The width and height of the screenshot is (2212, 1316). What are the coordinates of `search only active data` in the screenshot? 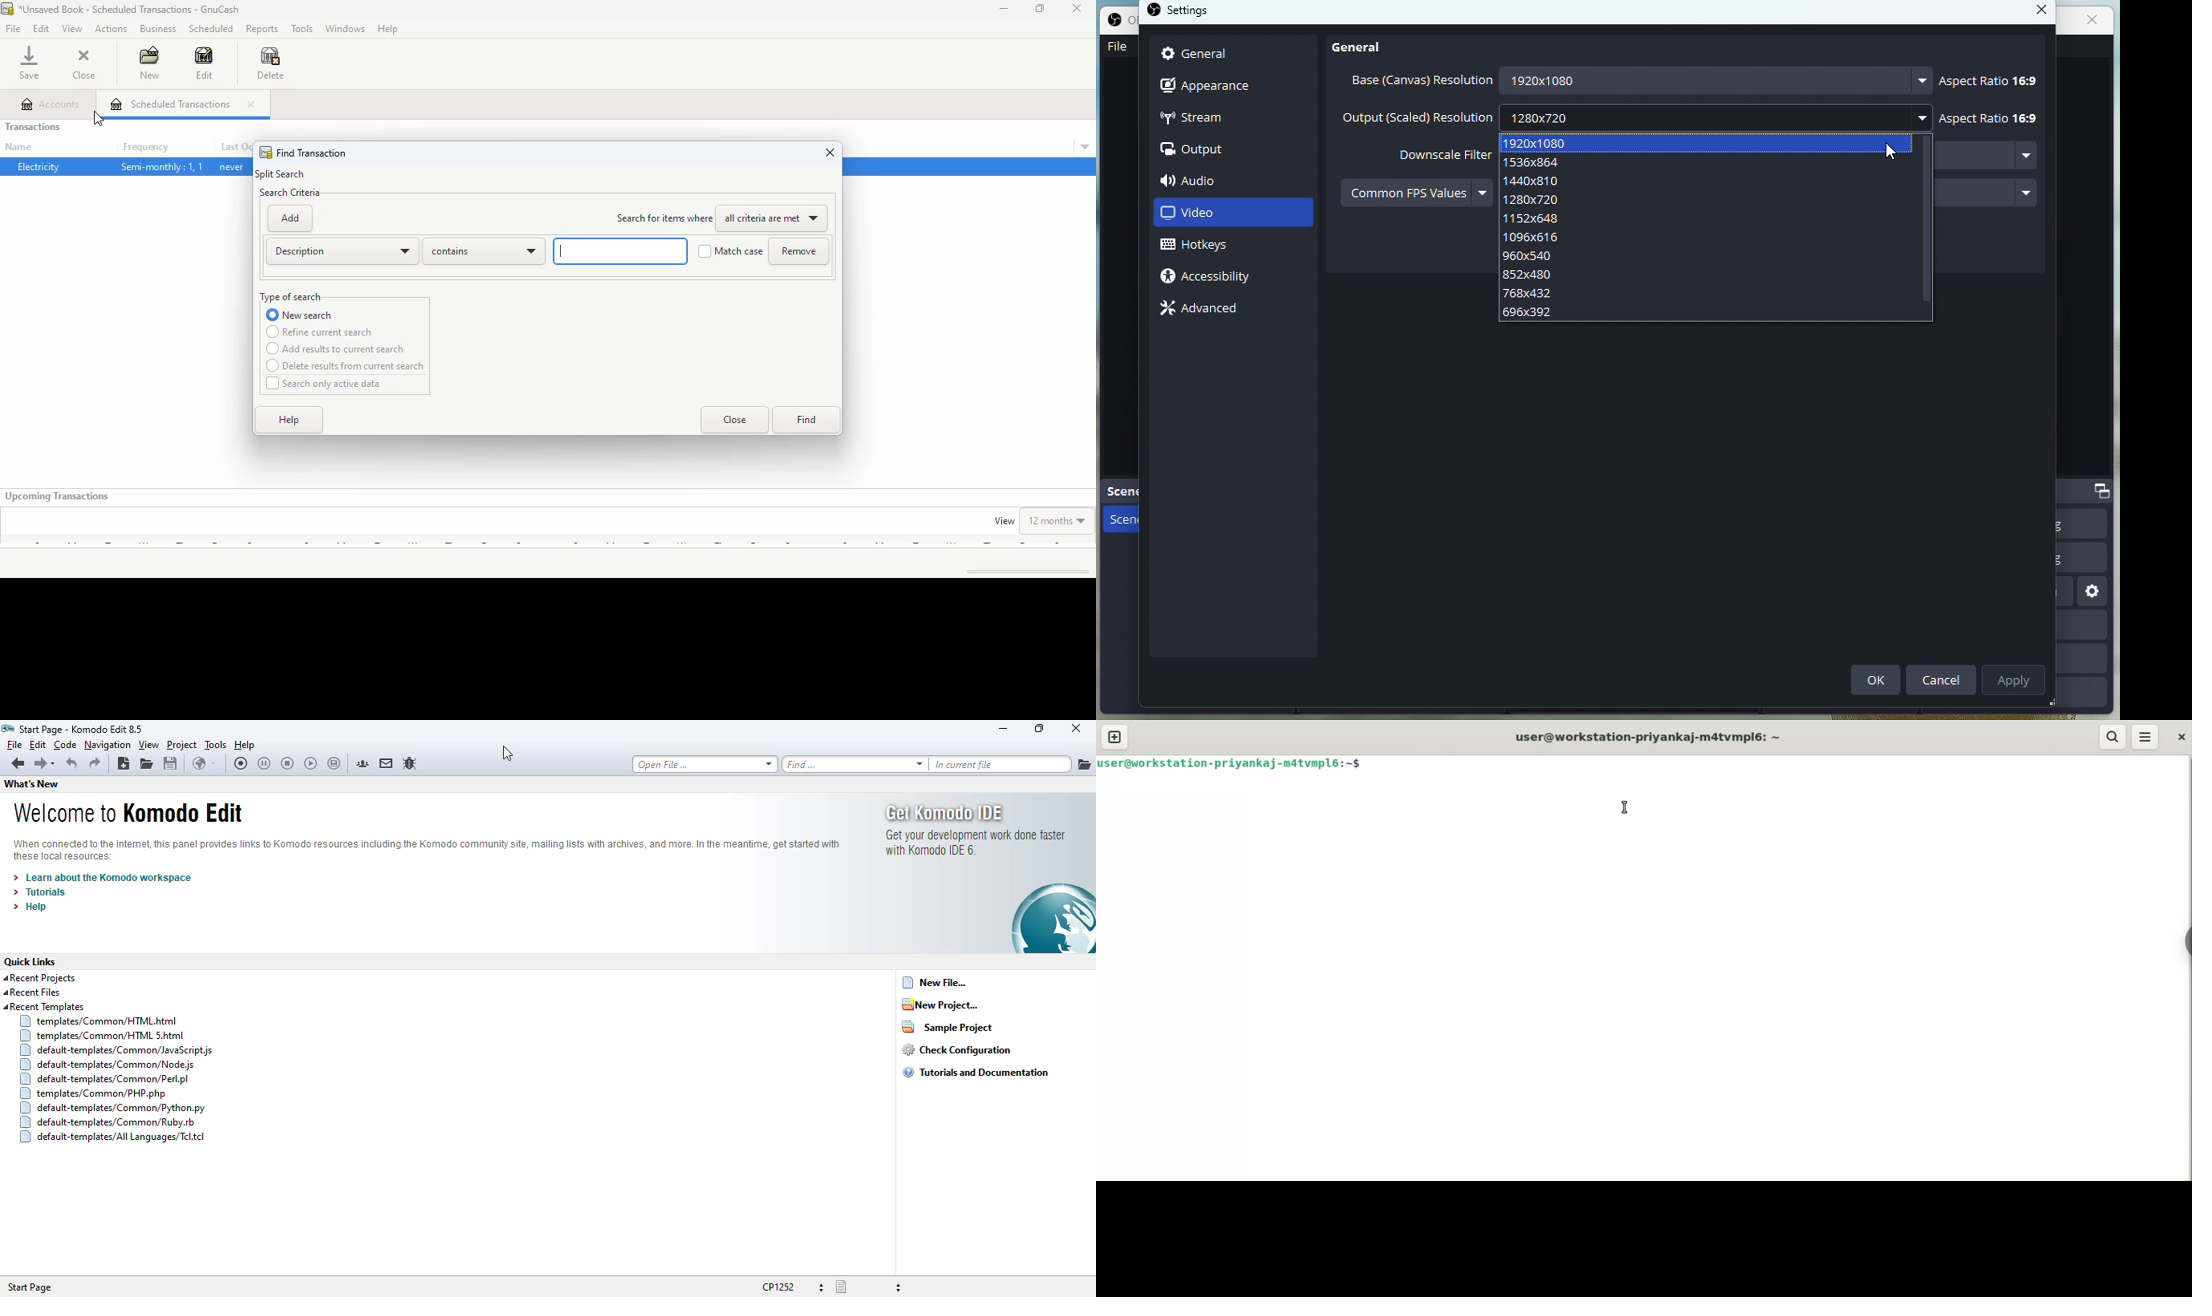 It's located at (325, 384).